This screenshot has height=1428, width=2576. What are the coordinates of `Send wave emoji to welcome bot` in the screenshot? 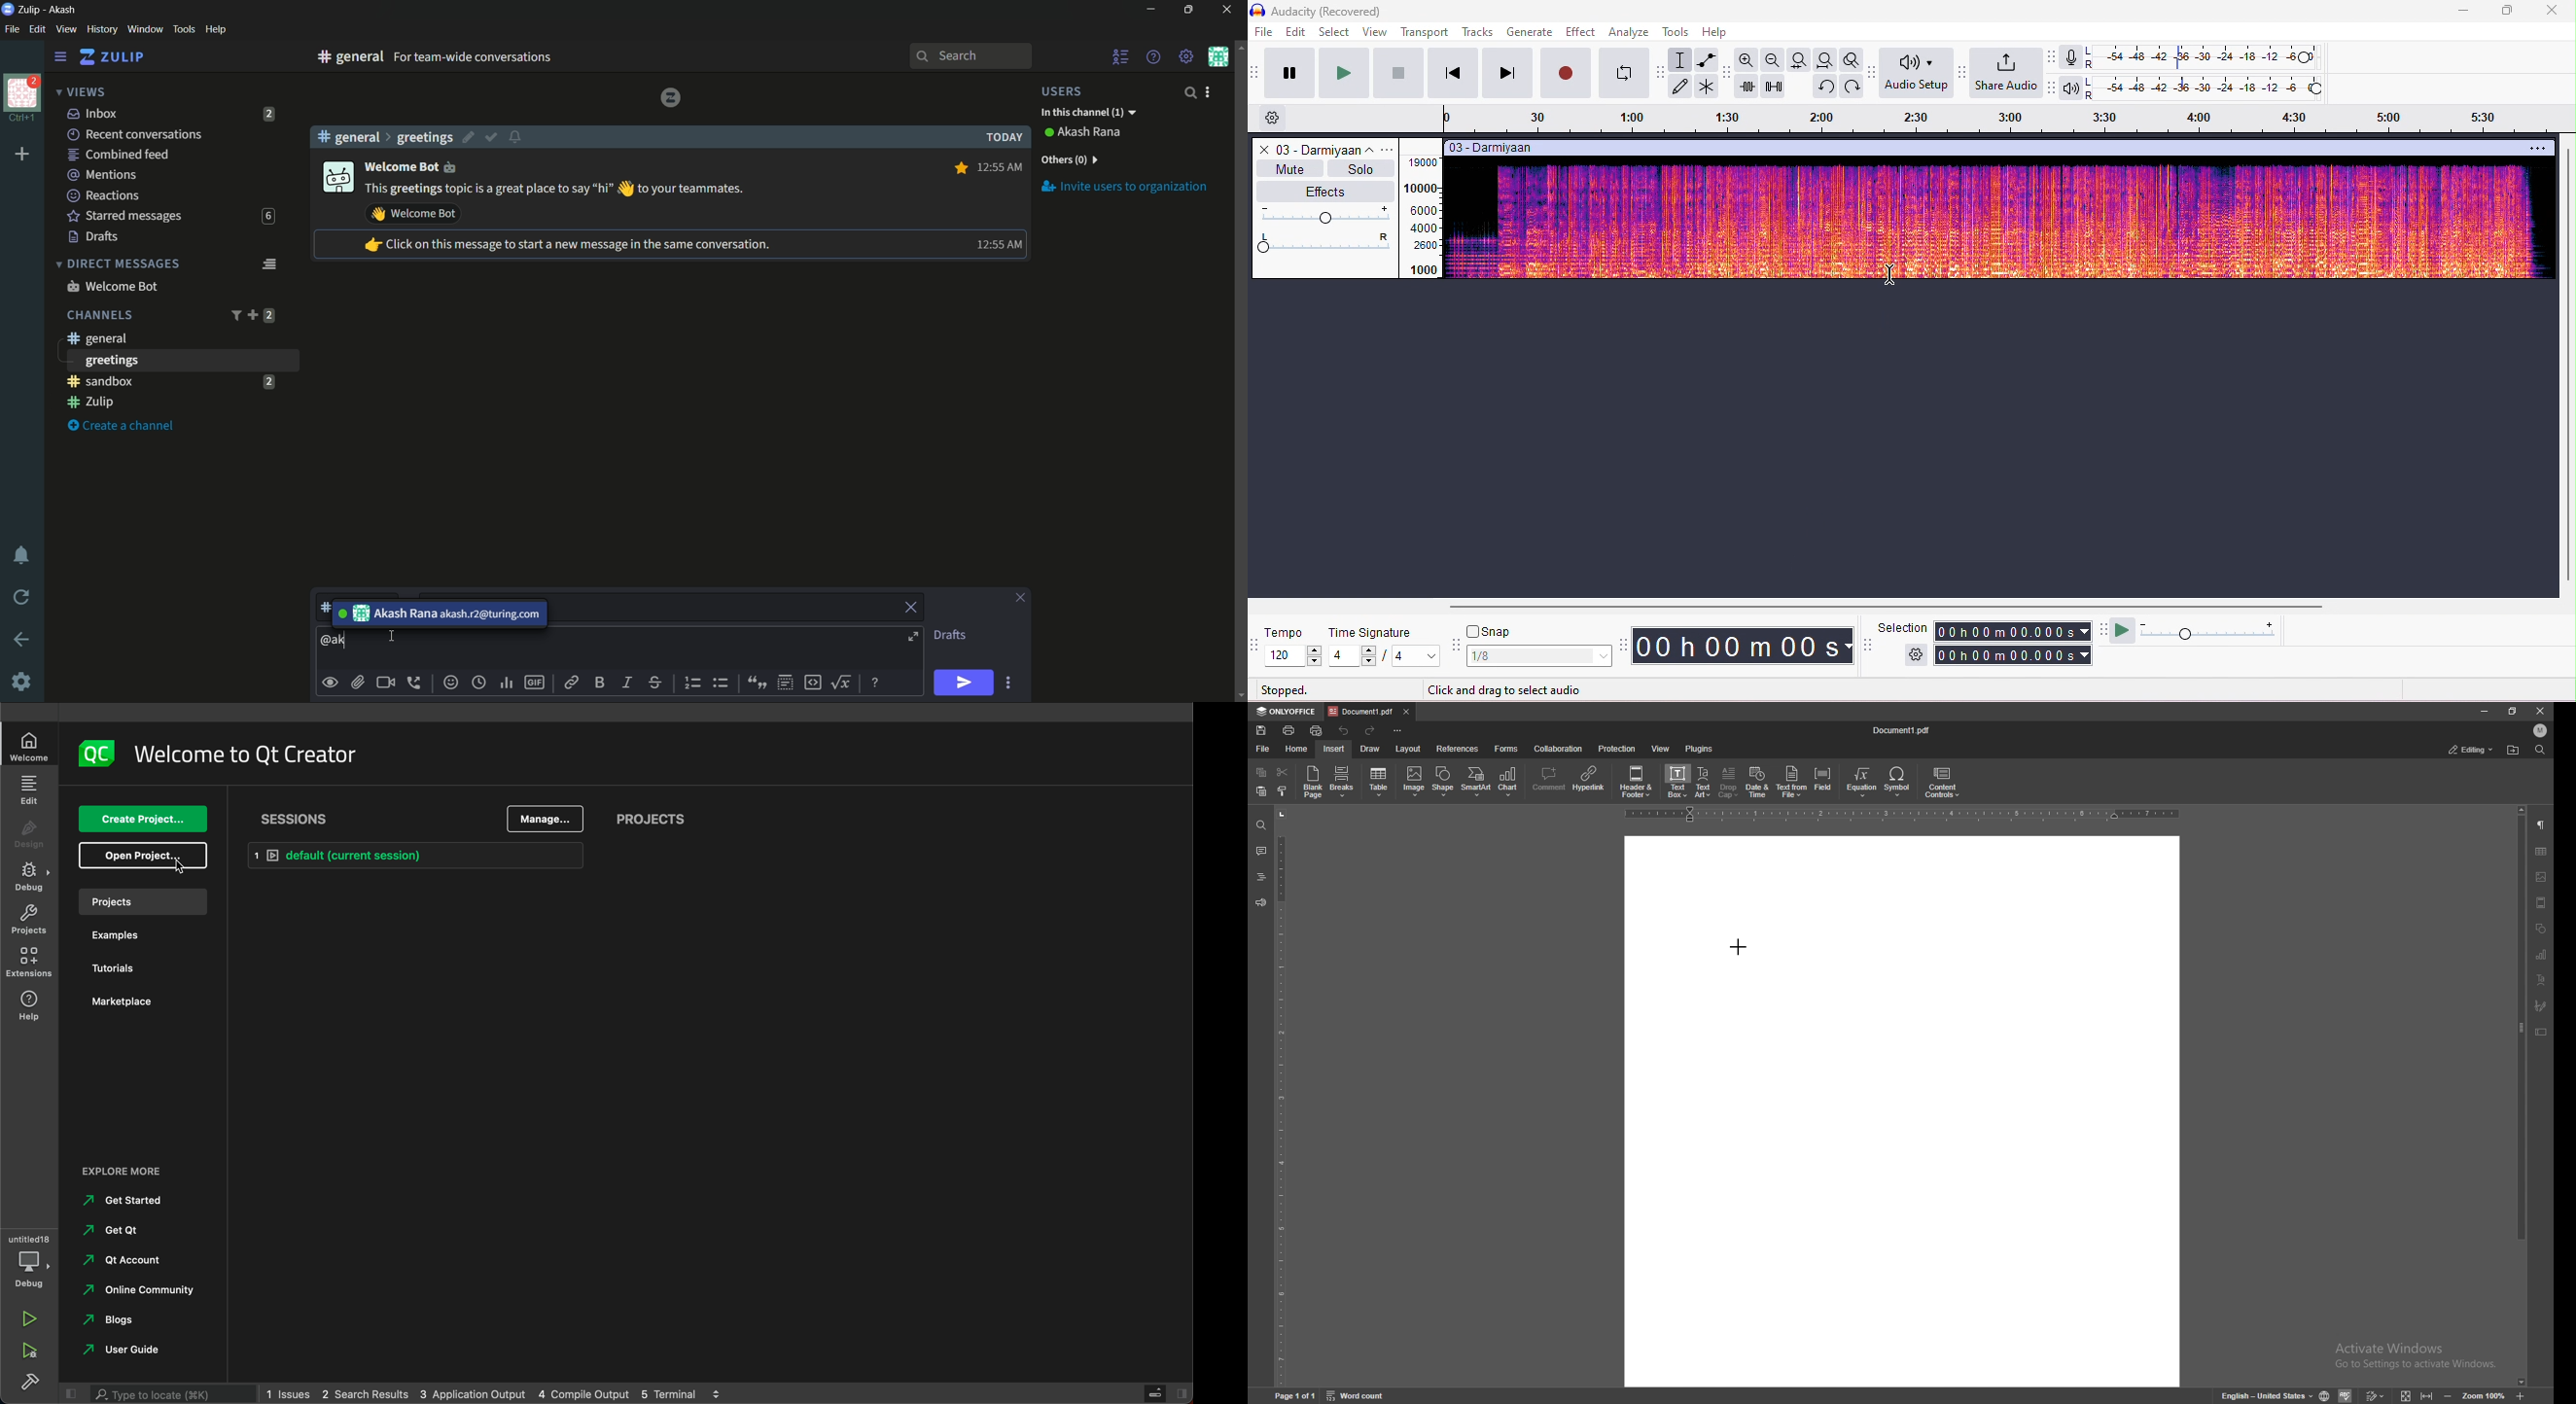 It's located at (413, 214).